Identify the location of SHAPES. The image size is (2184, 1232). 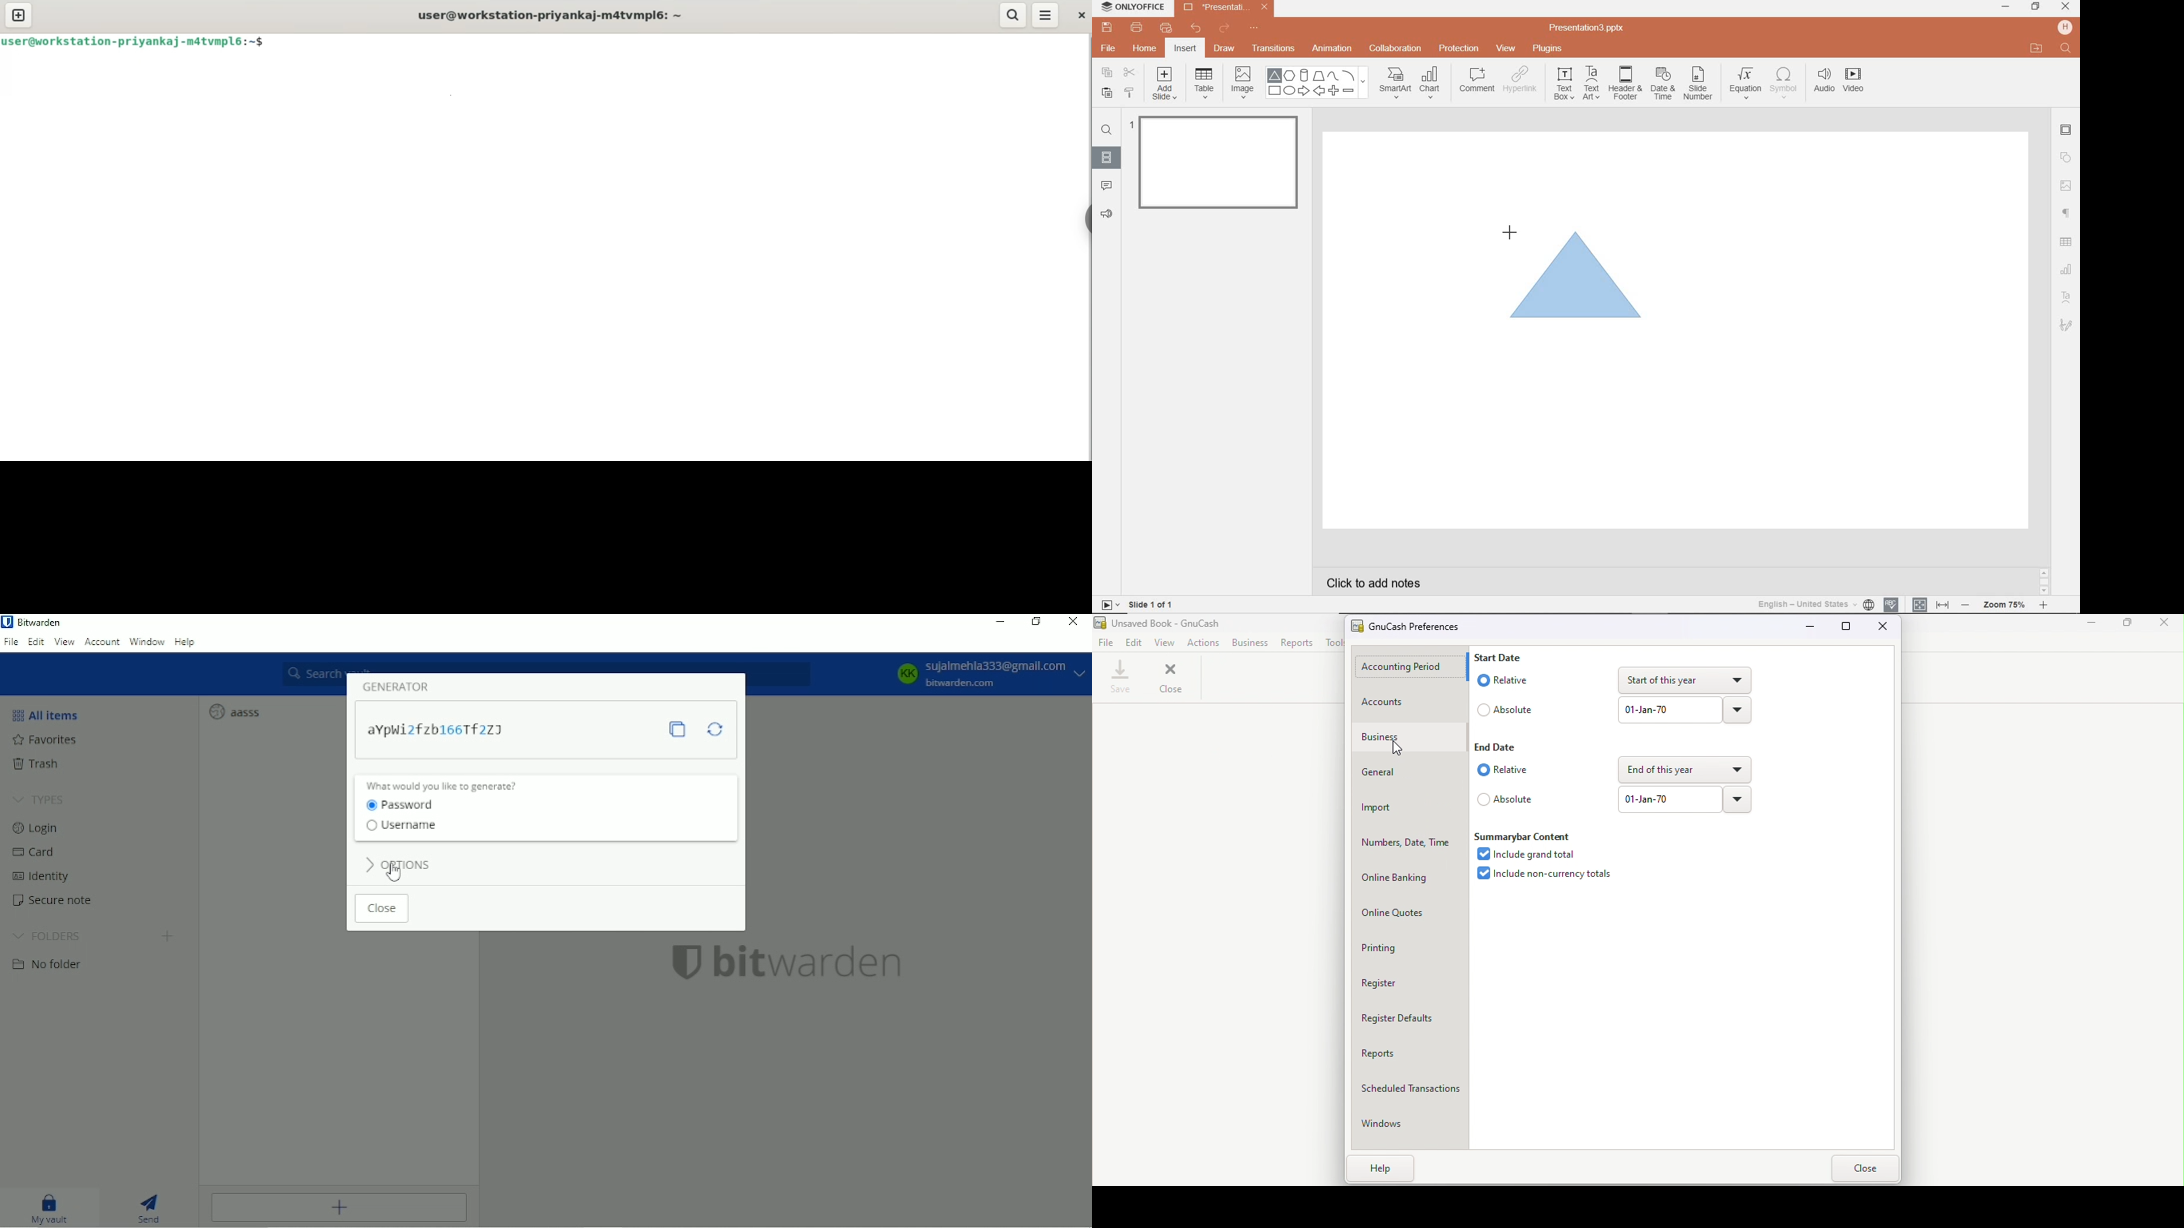
(1317, 83).